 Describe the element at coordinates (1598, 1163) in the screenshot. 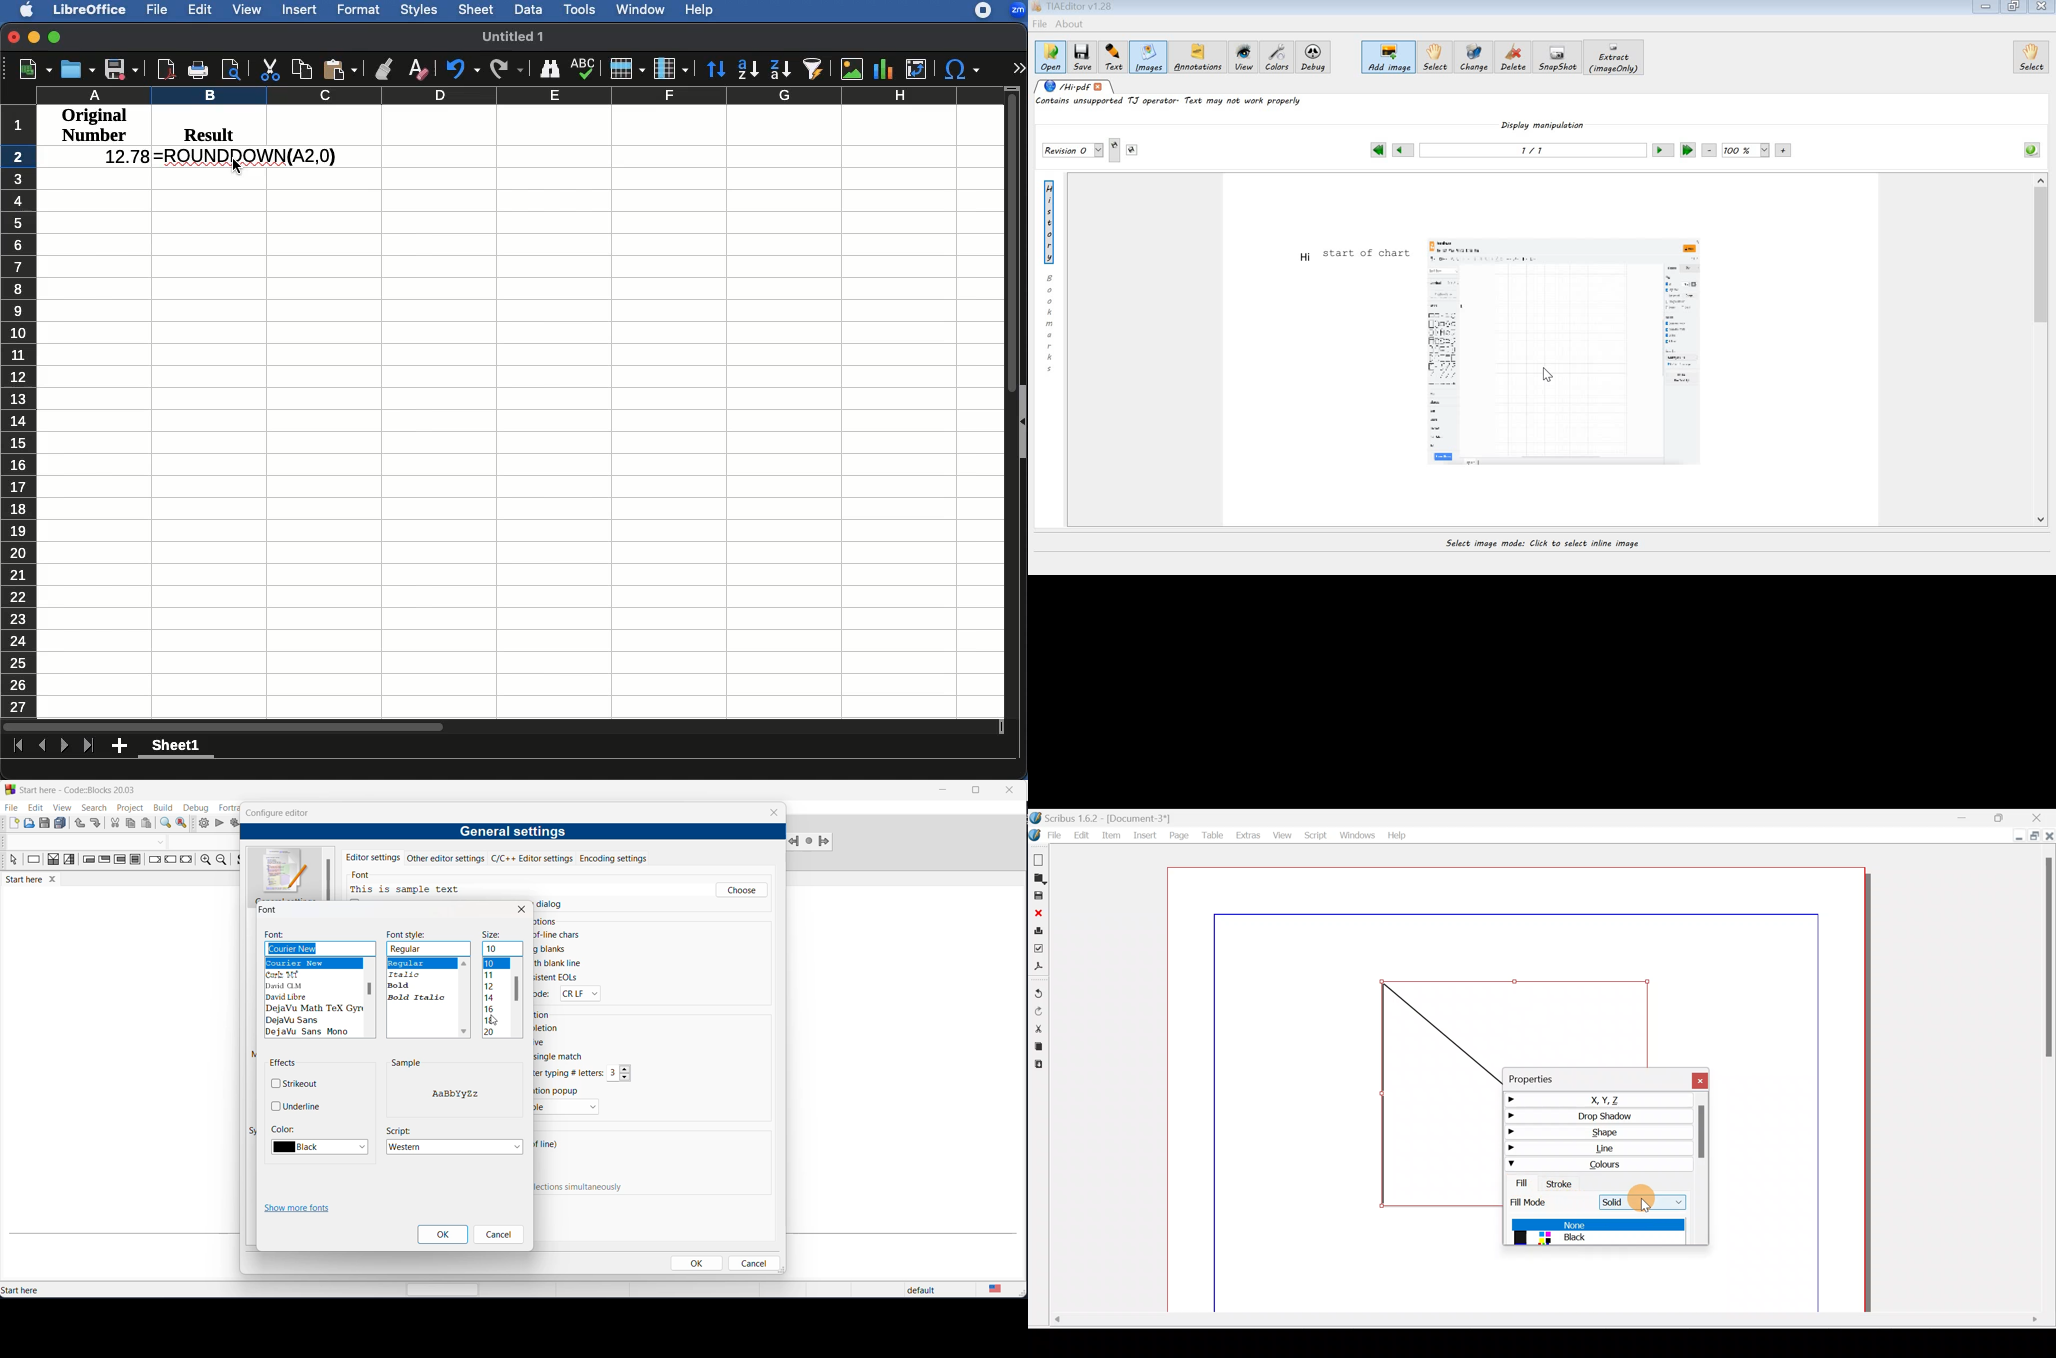

I see `Colours` at that location.